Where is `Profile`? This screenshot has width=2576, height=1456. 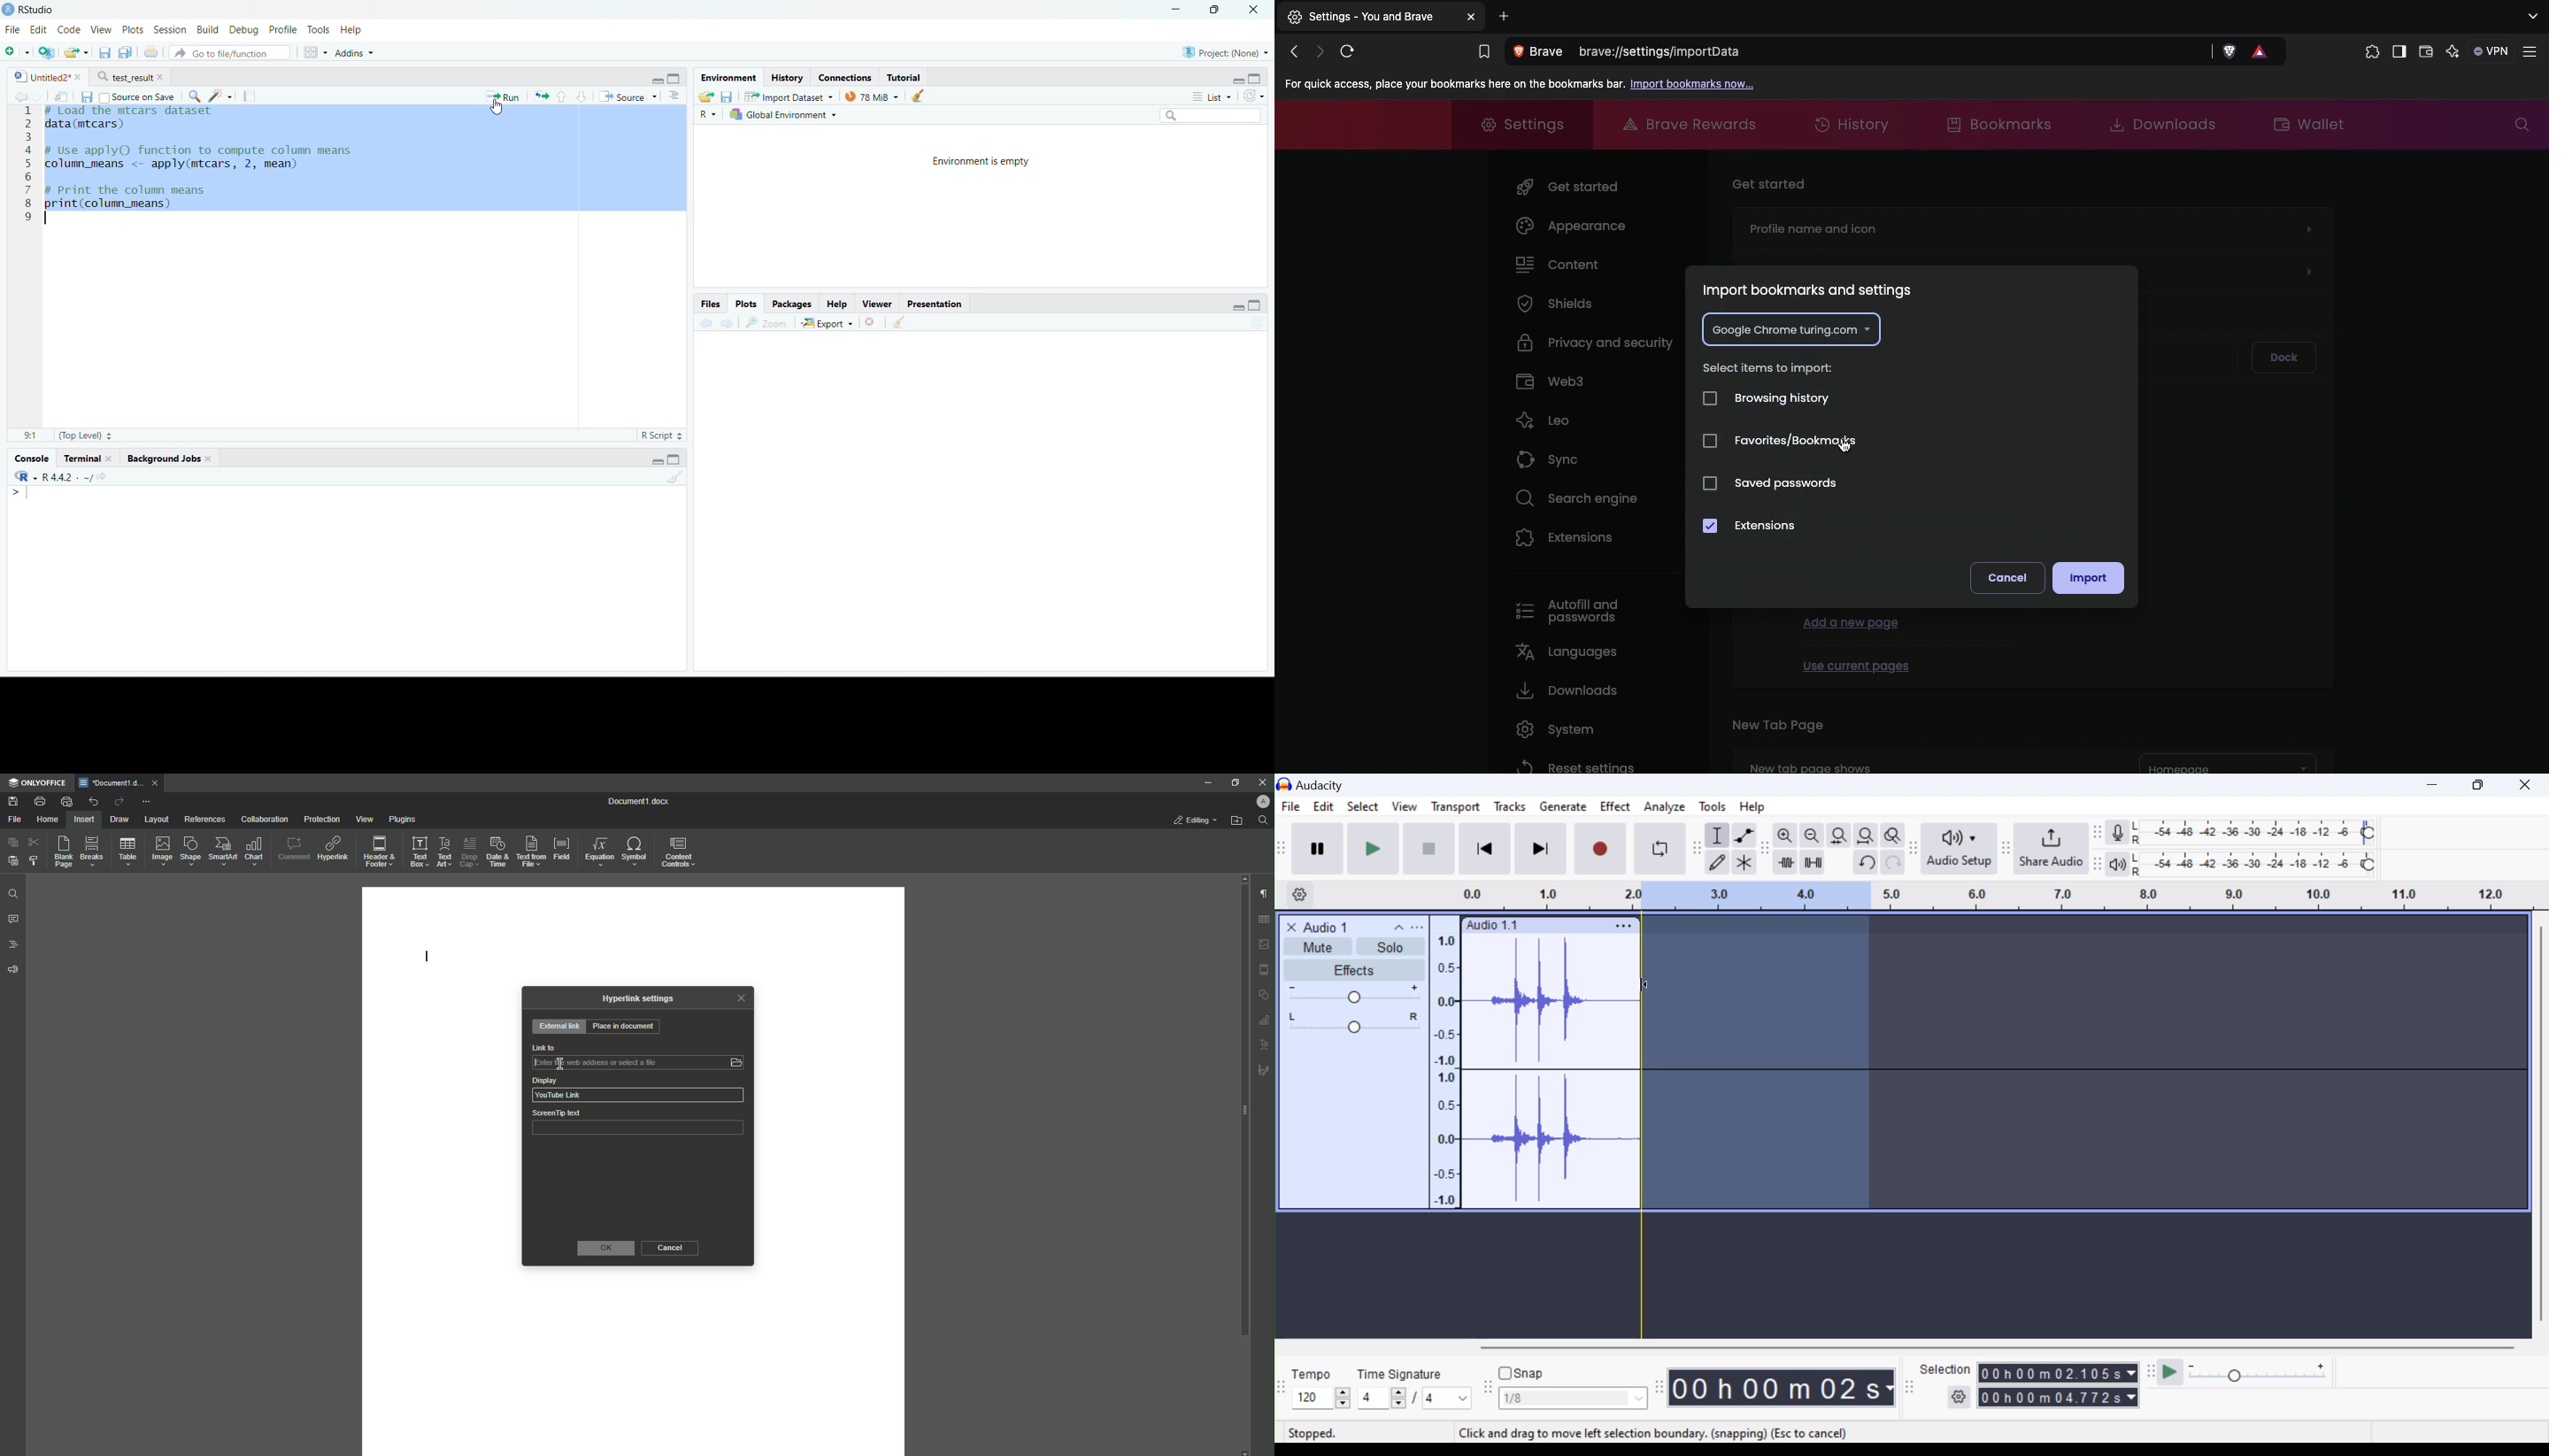
Profile is located at coordinates (285, 29).